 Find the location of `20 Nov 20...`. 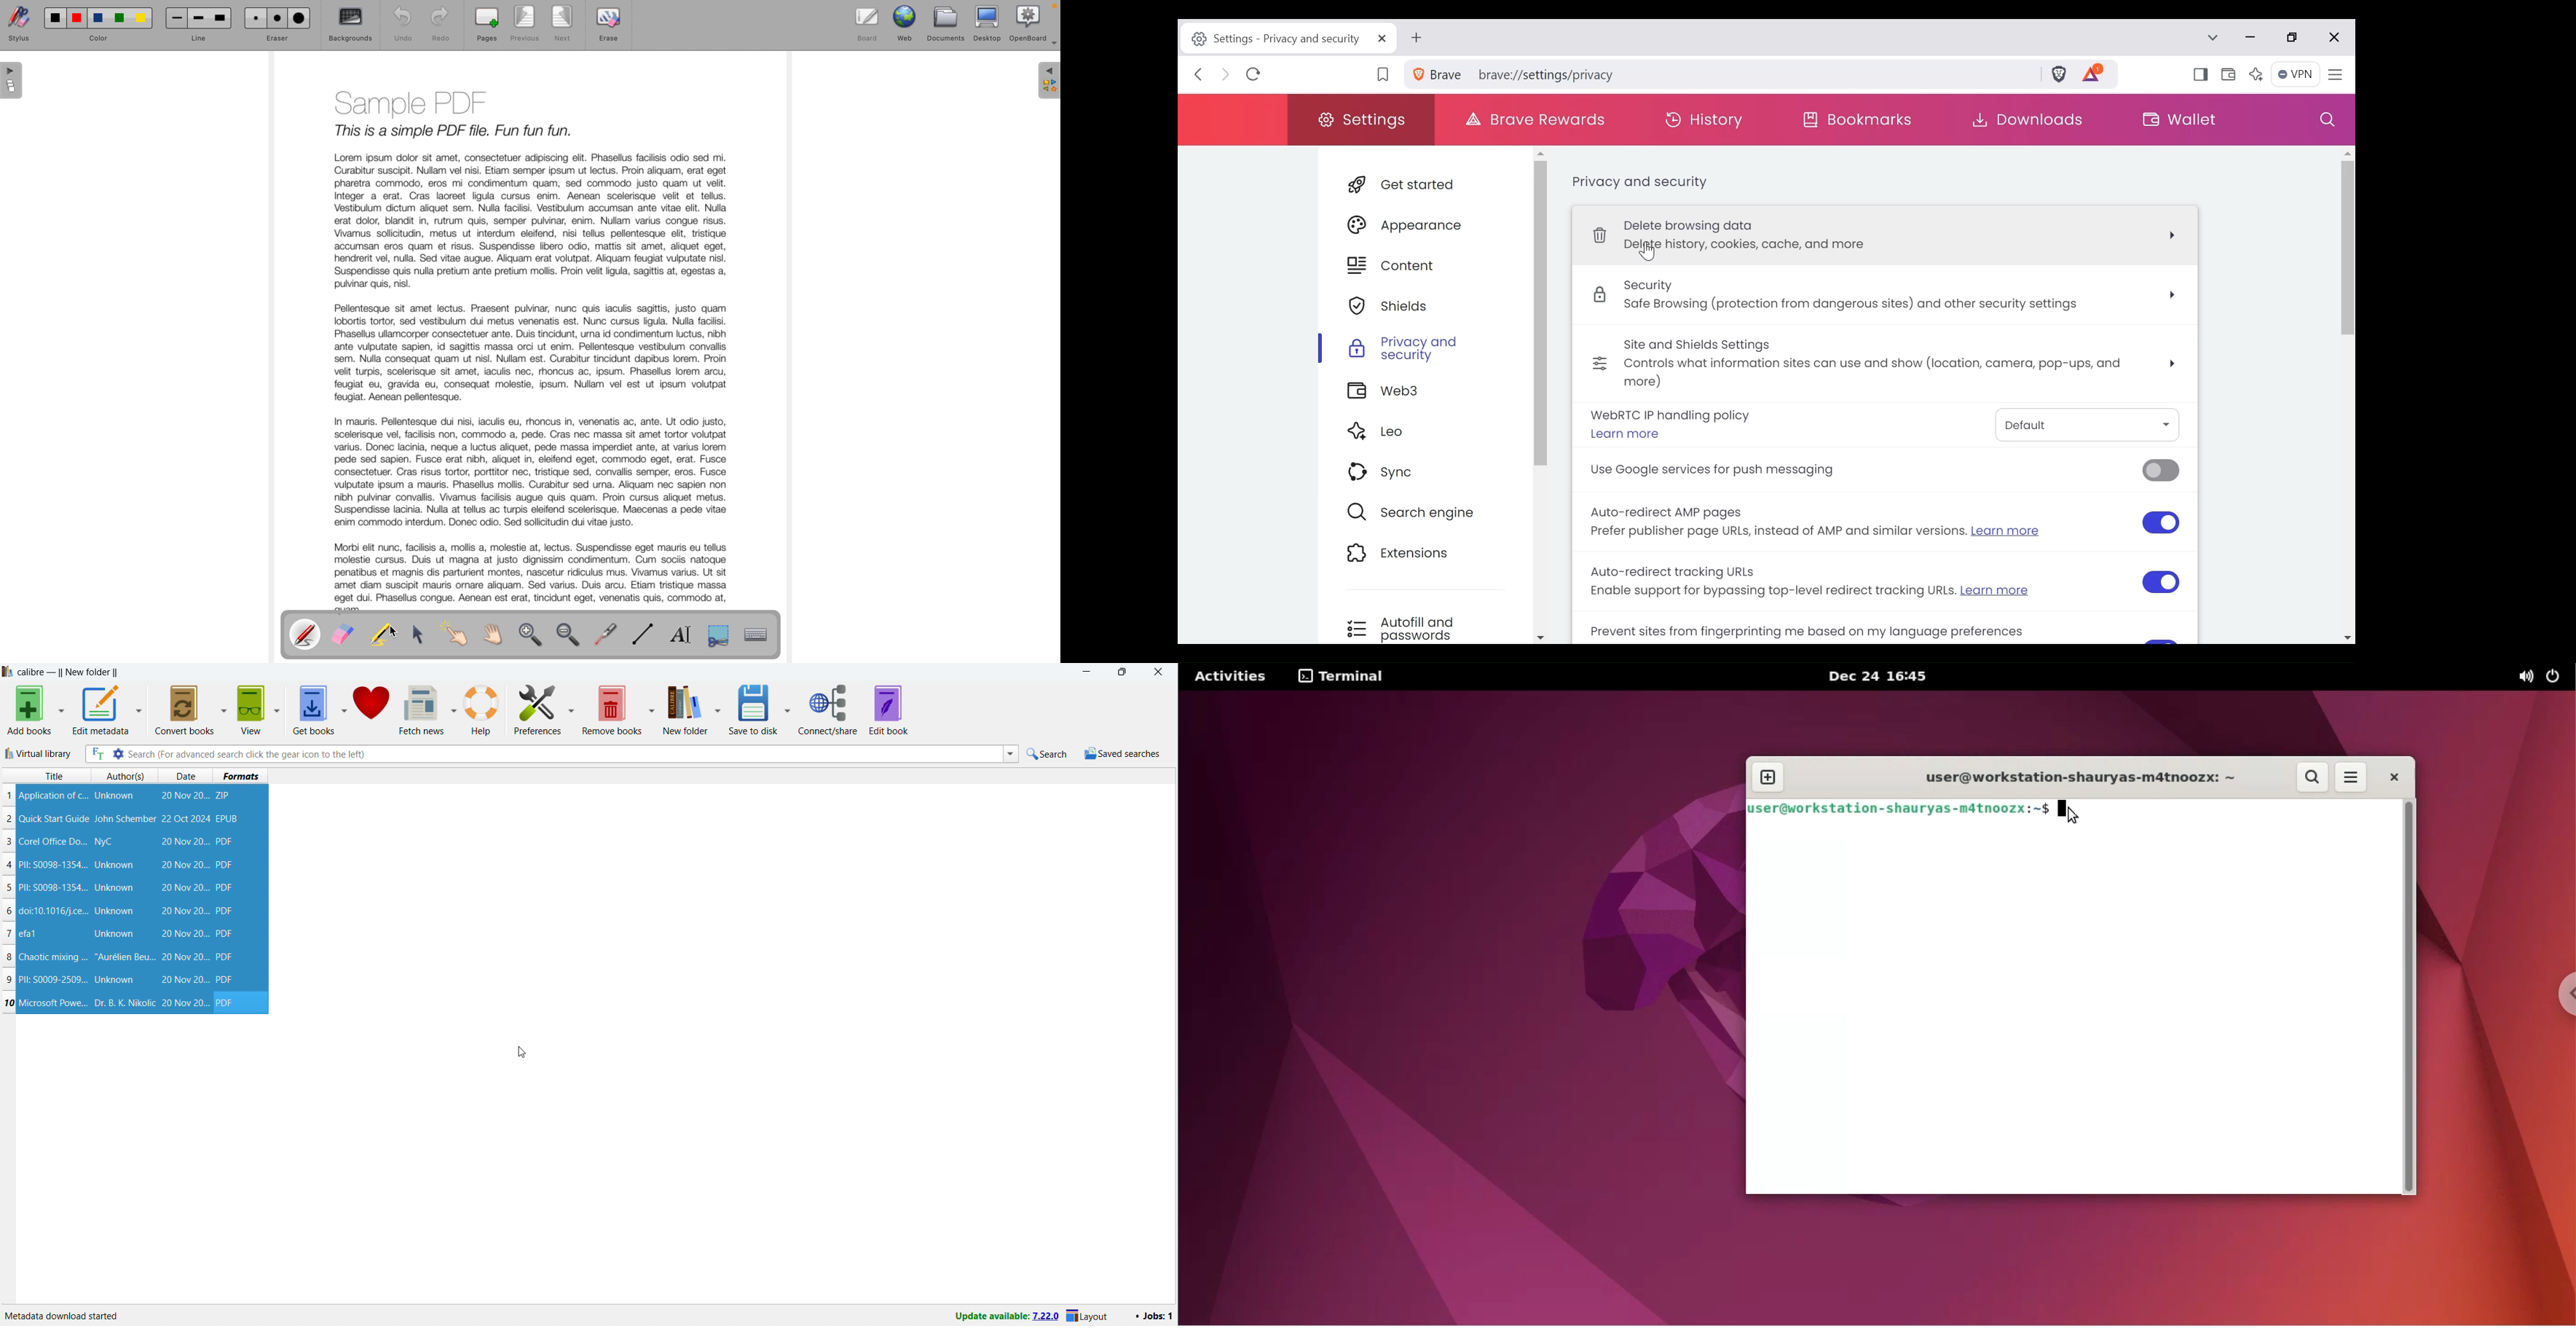

20 Nov 20... is located at coordinates (184, 864).